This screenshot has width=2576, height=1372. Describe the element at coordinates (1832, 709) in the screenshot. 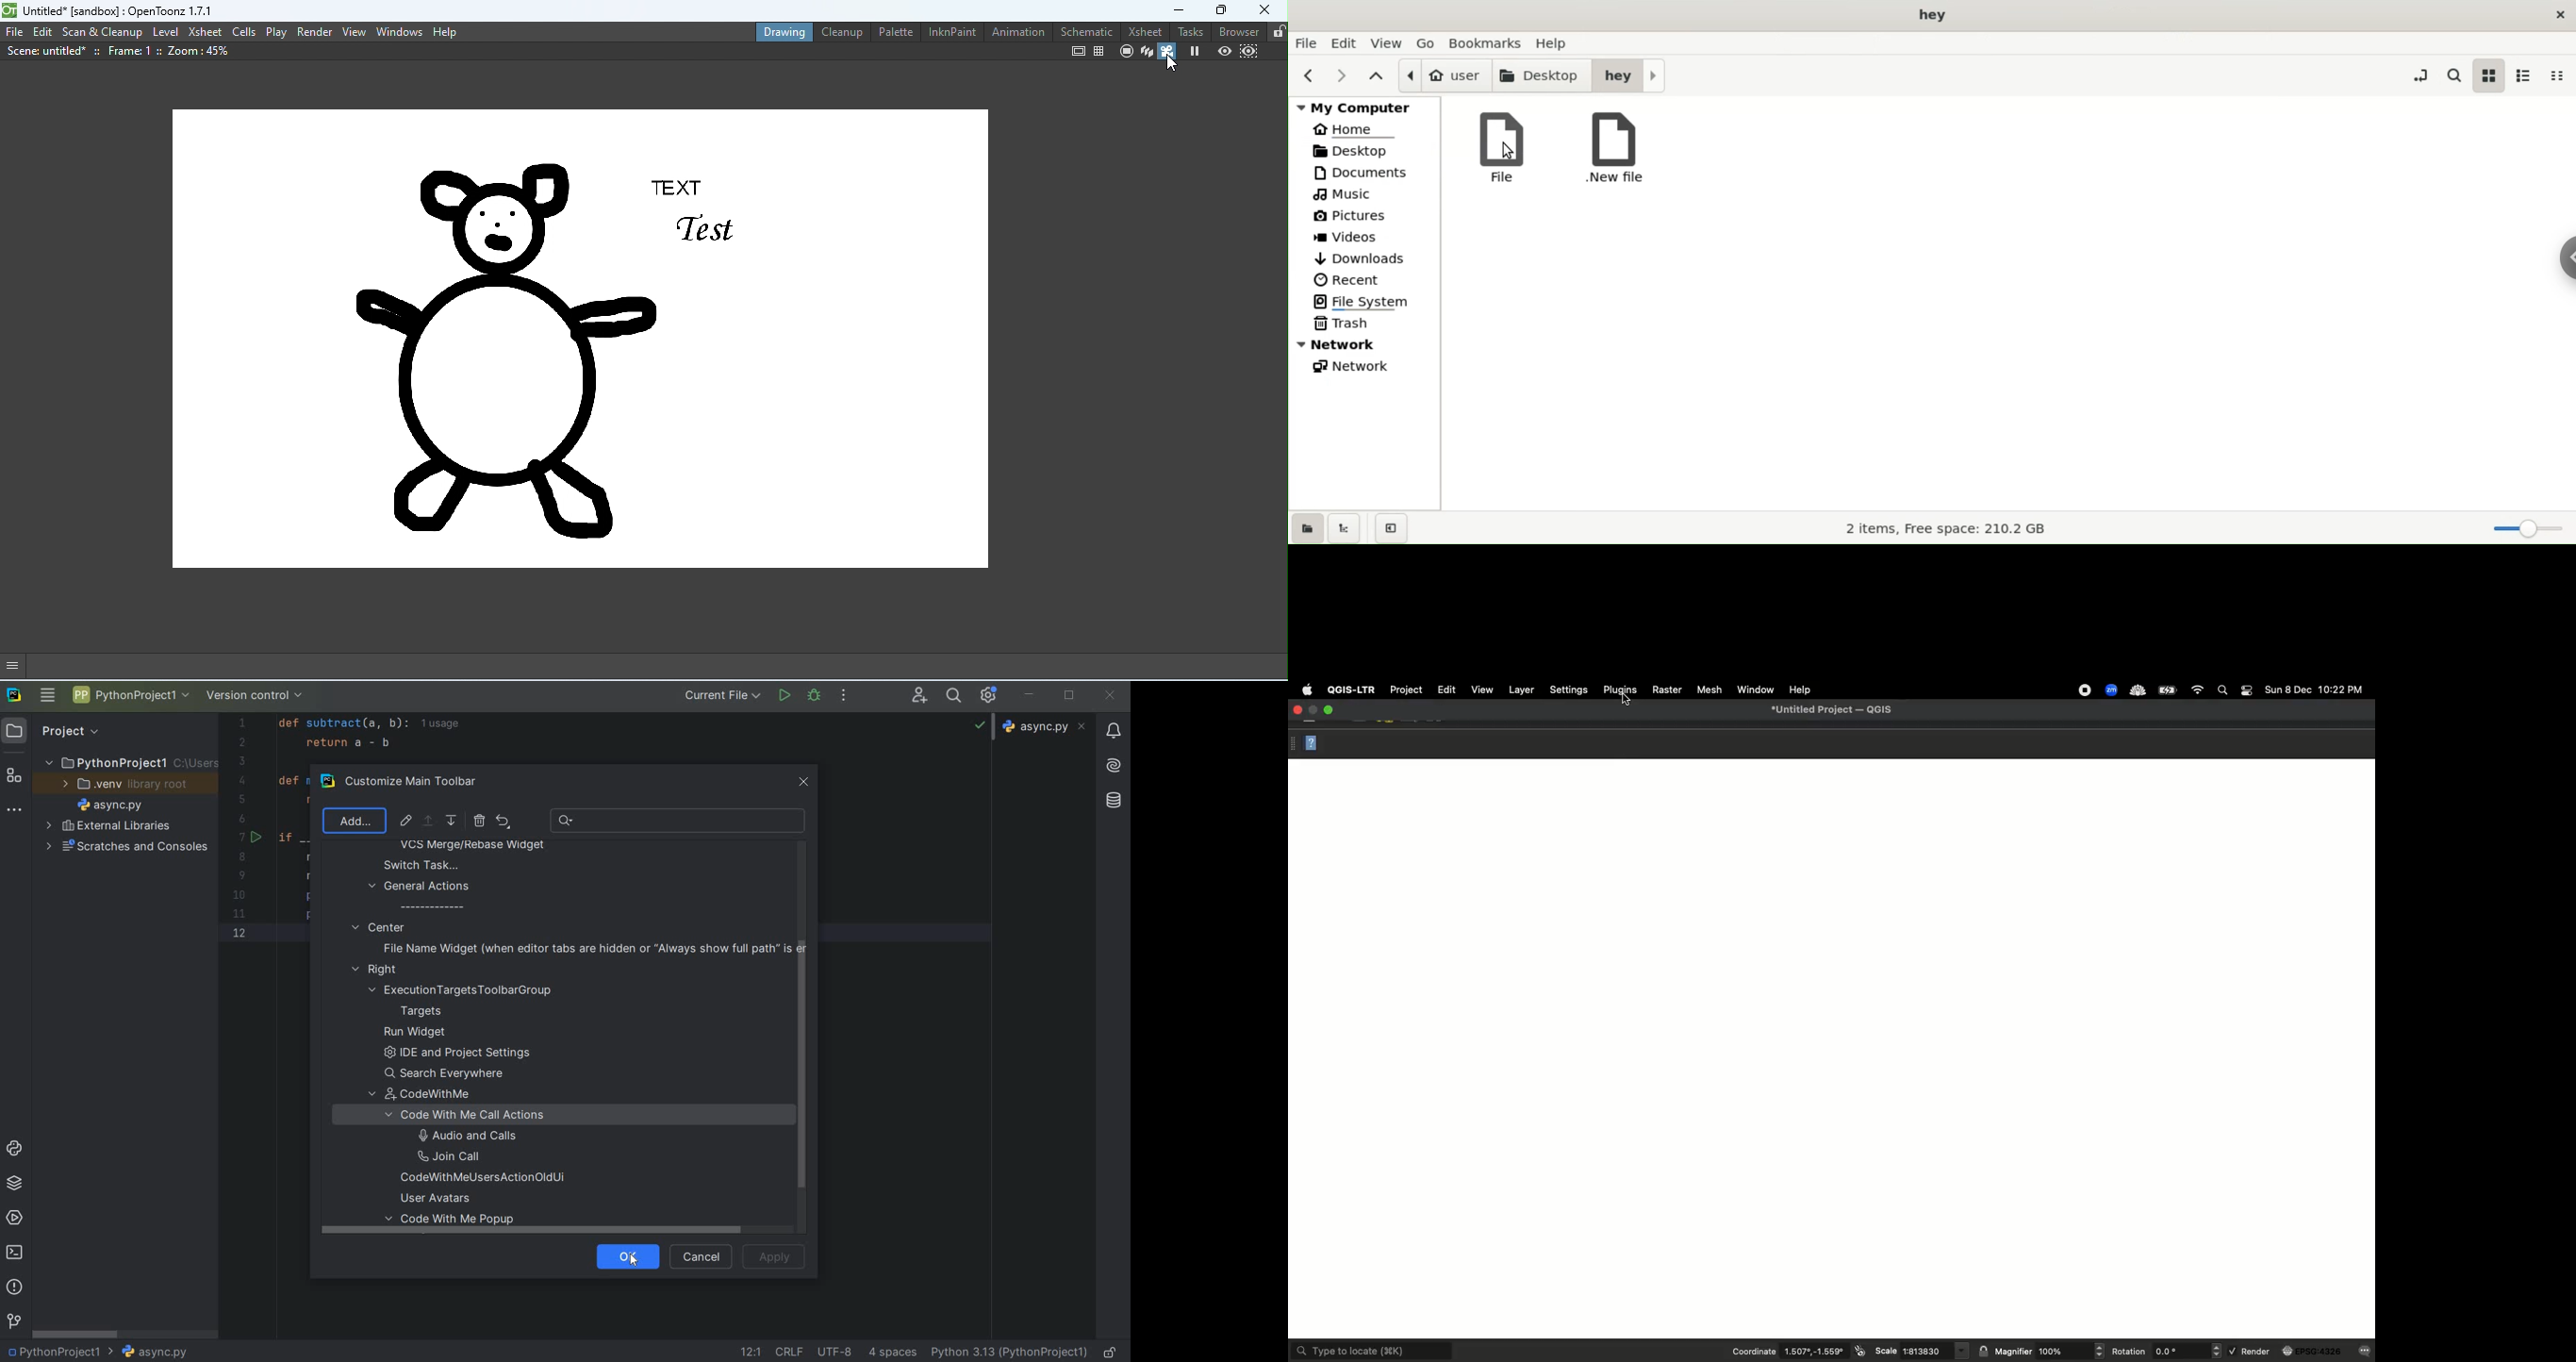

I see `Untitled` at that location.